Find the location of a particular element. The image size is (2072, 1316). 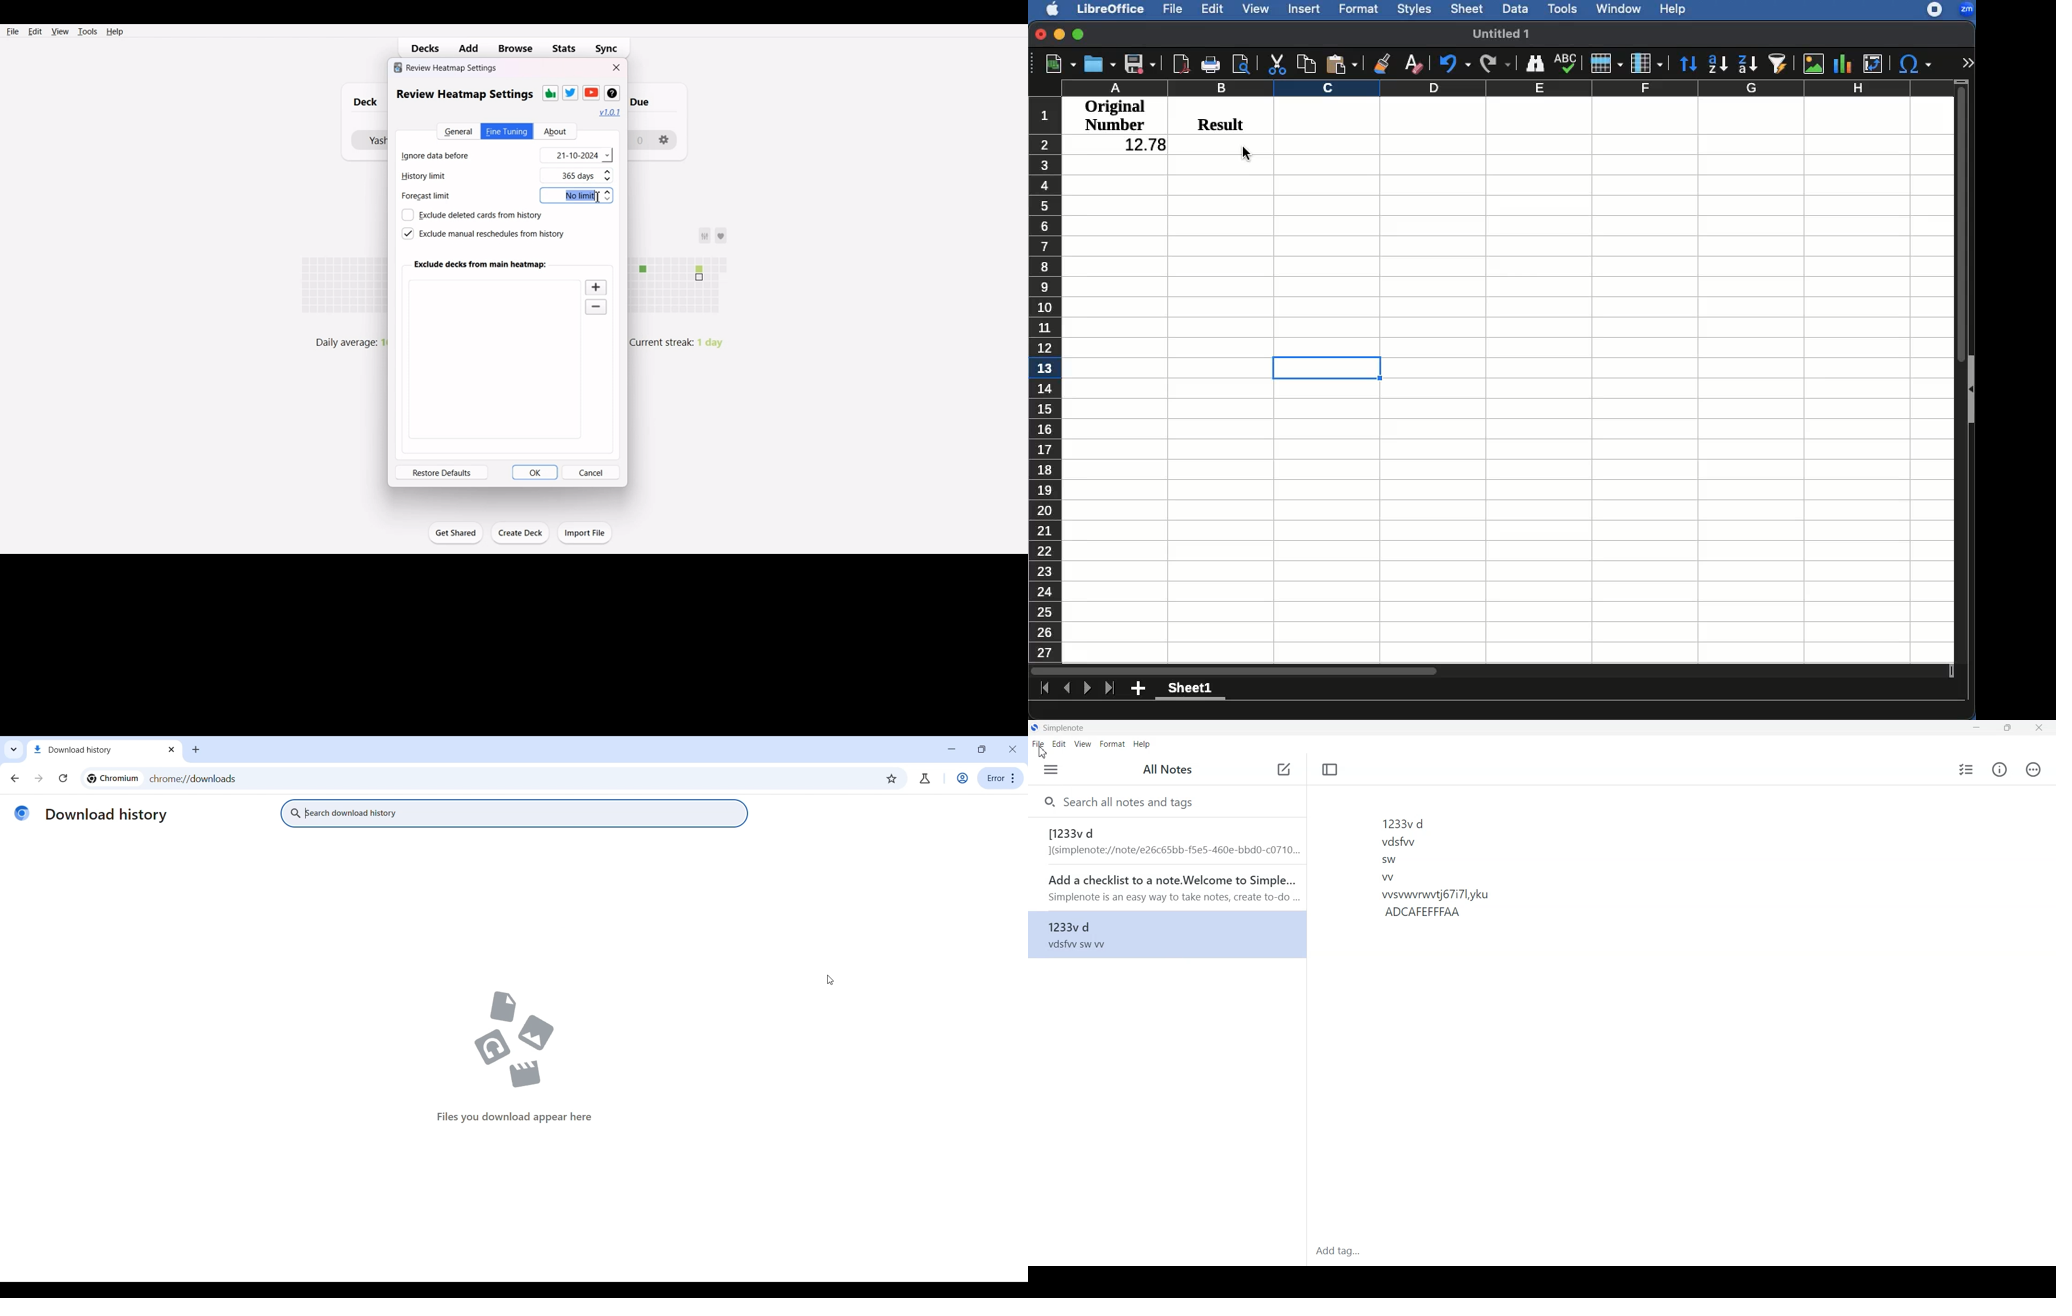

Import File is located at coordinates (585, 532).